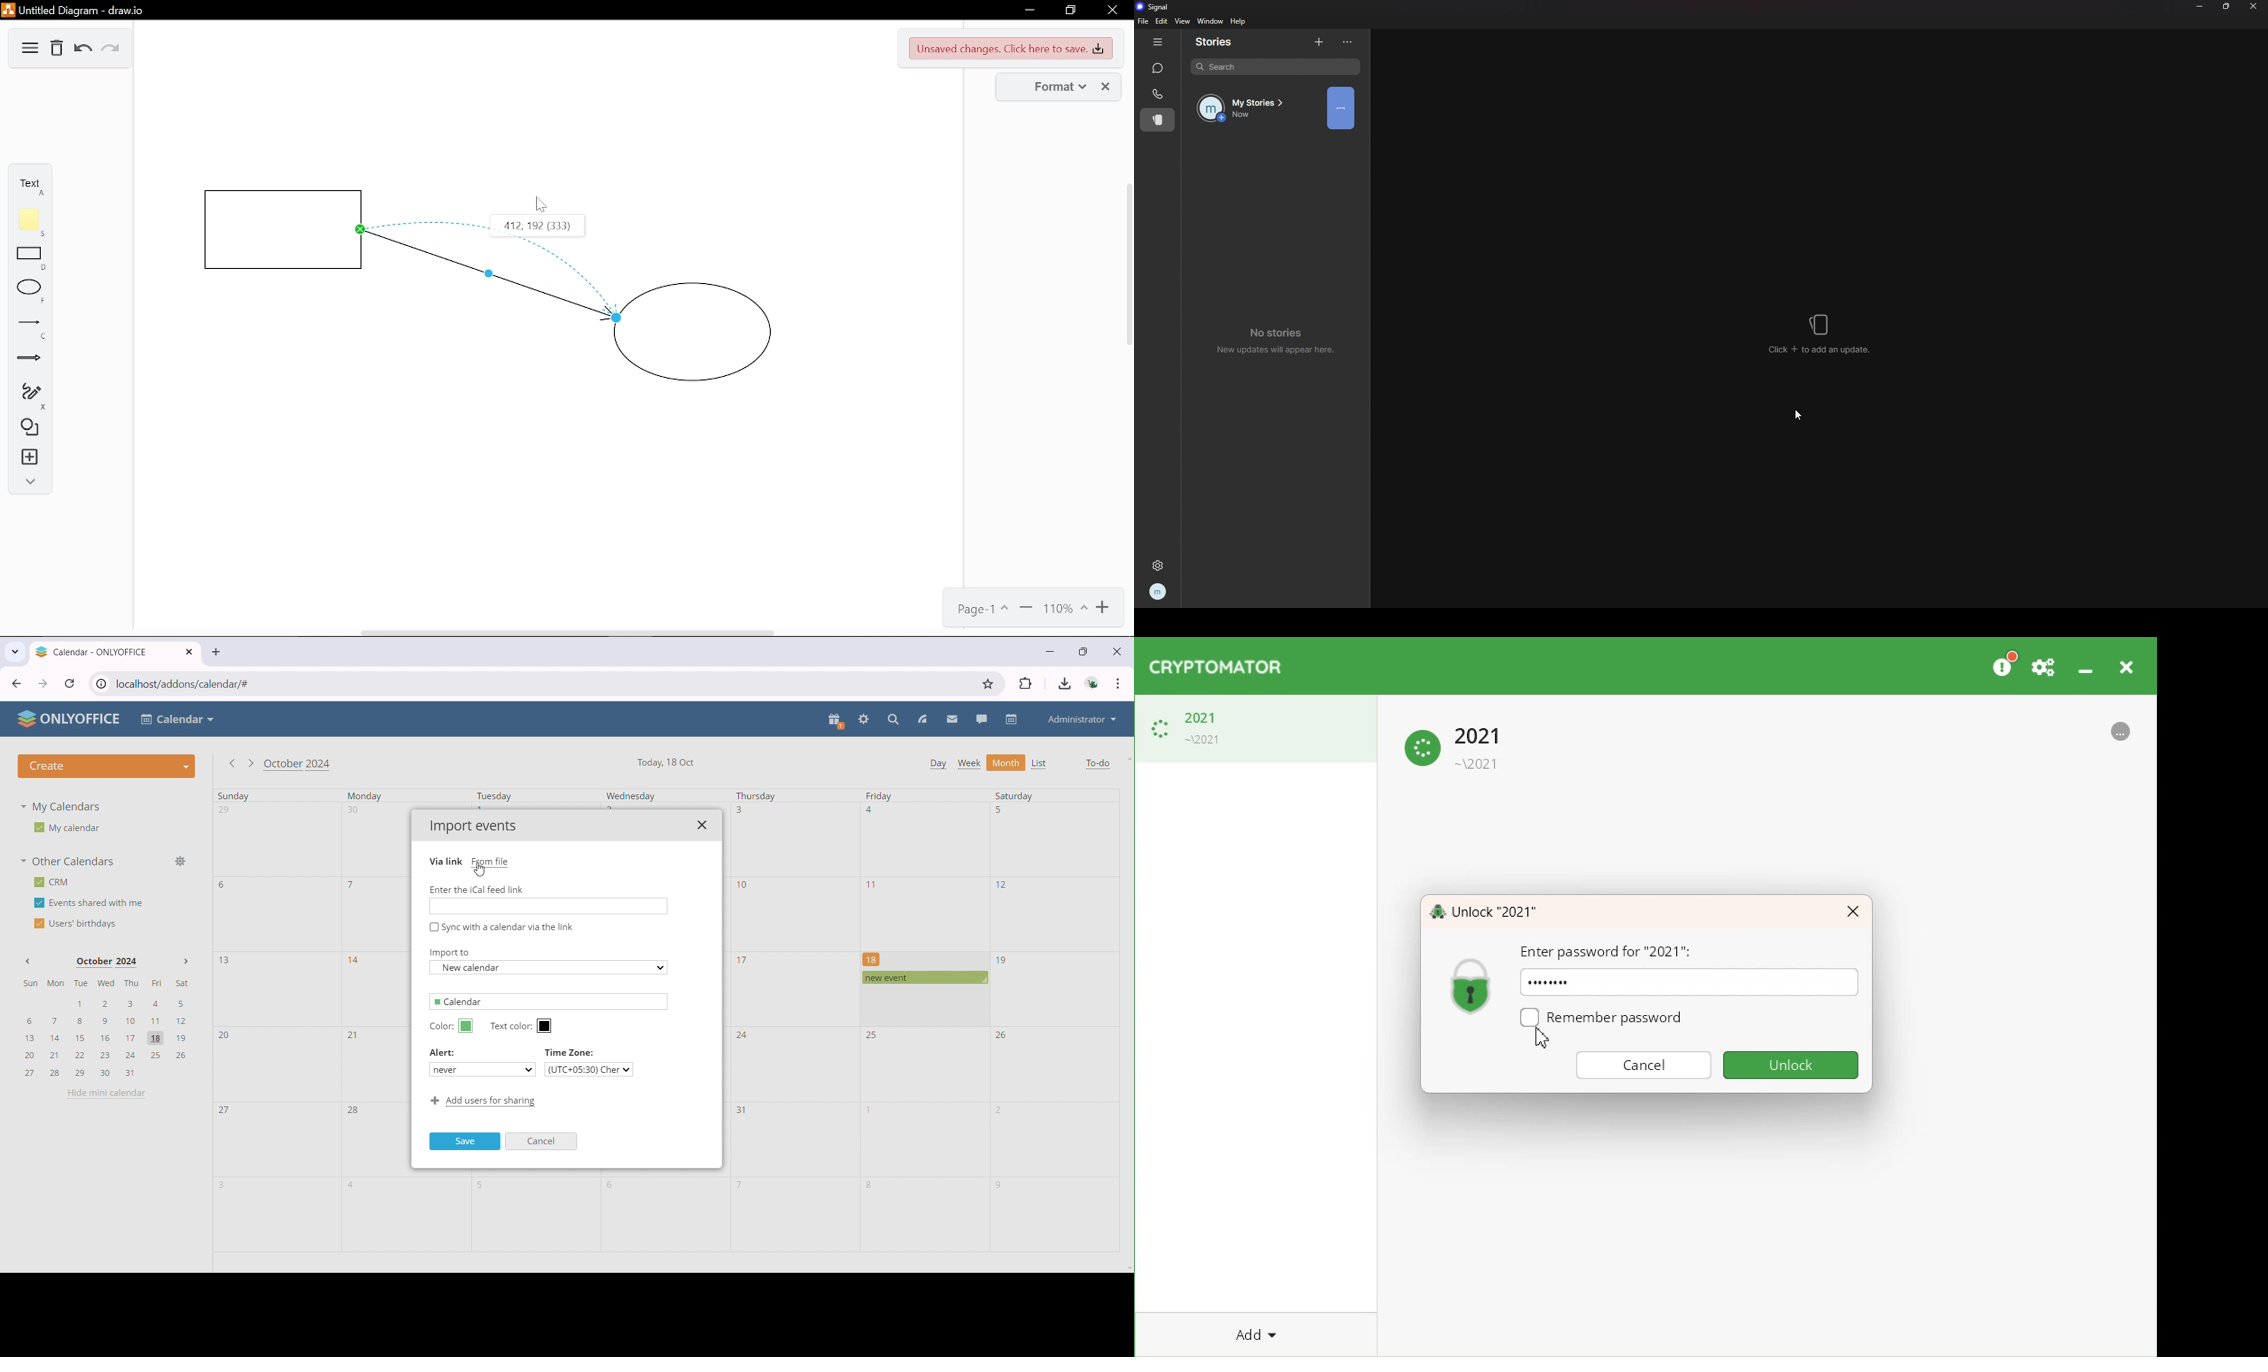 This screenshot has height=1372, width=2268. What do you see at coordinates (1276, 67) in the screenshot?
I see `search` at bounding box center [1276, 67].